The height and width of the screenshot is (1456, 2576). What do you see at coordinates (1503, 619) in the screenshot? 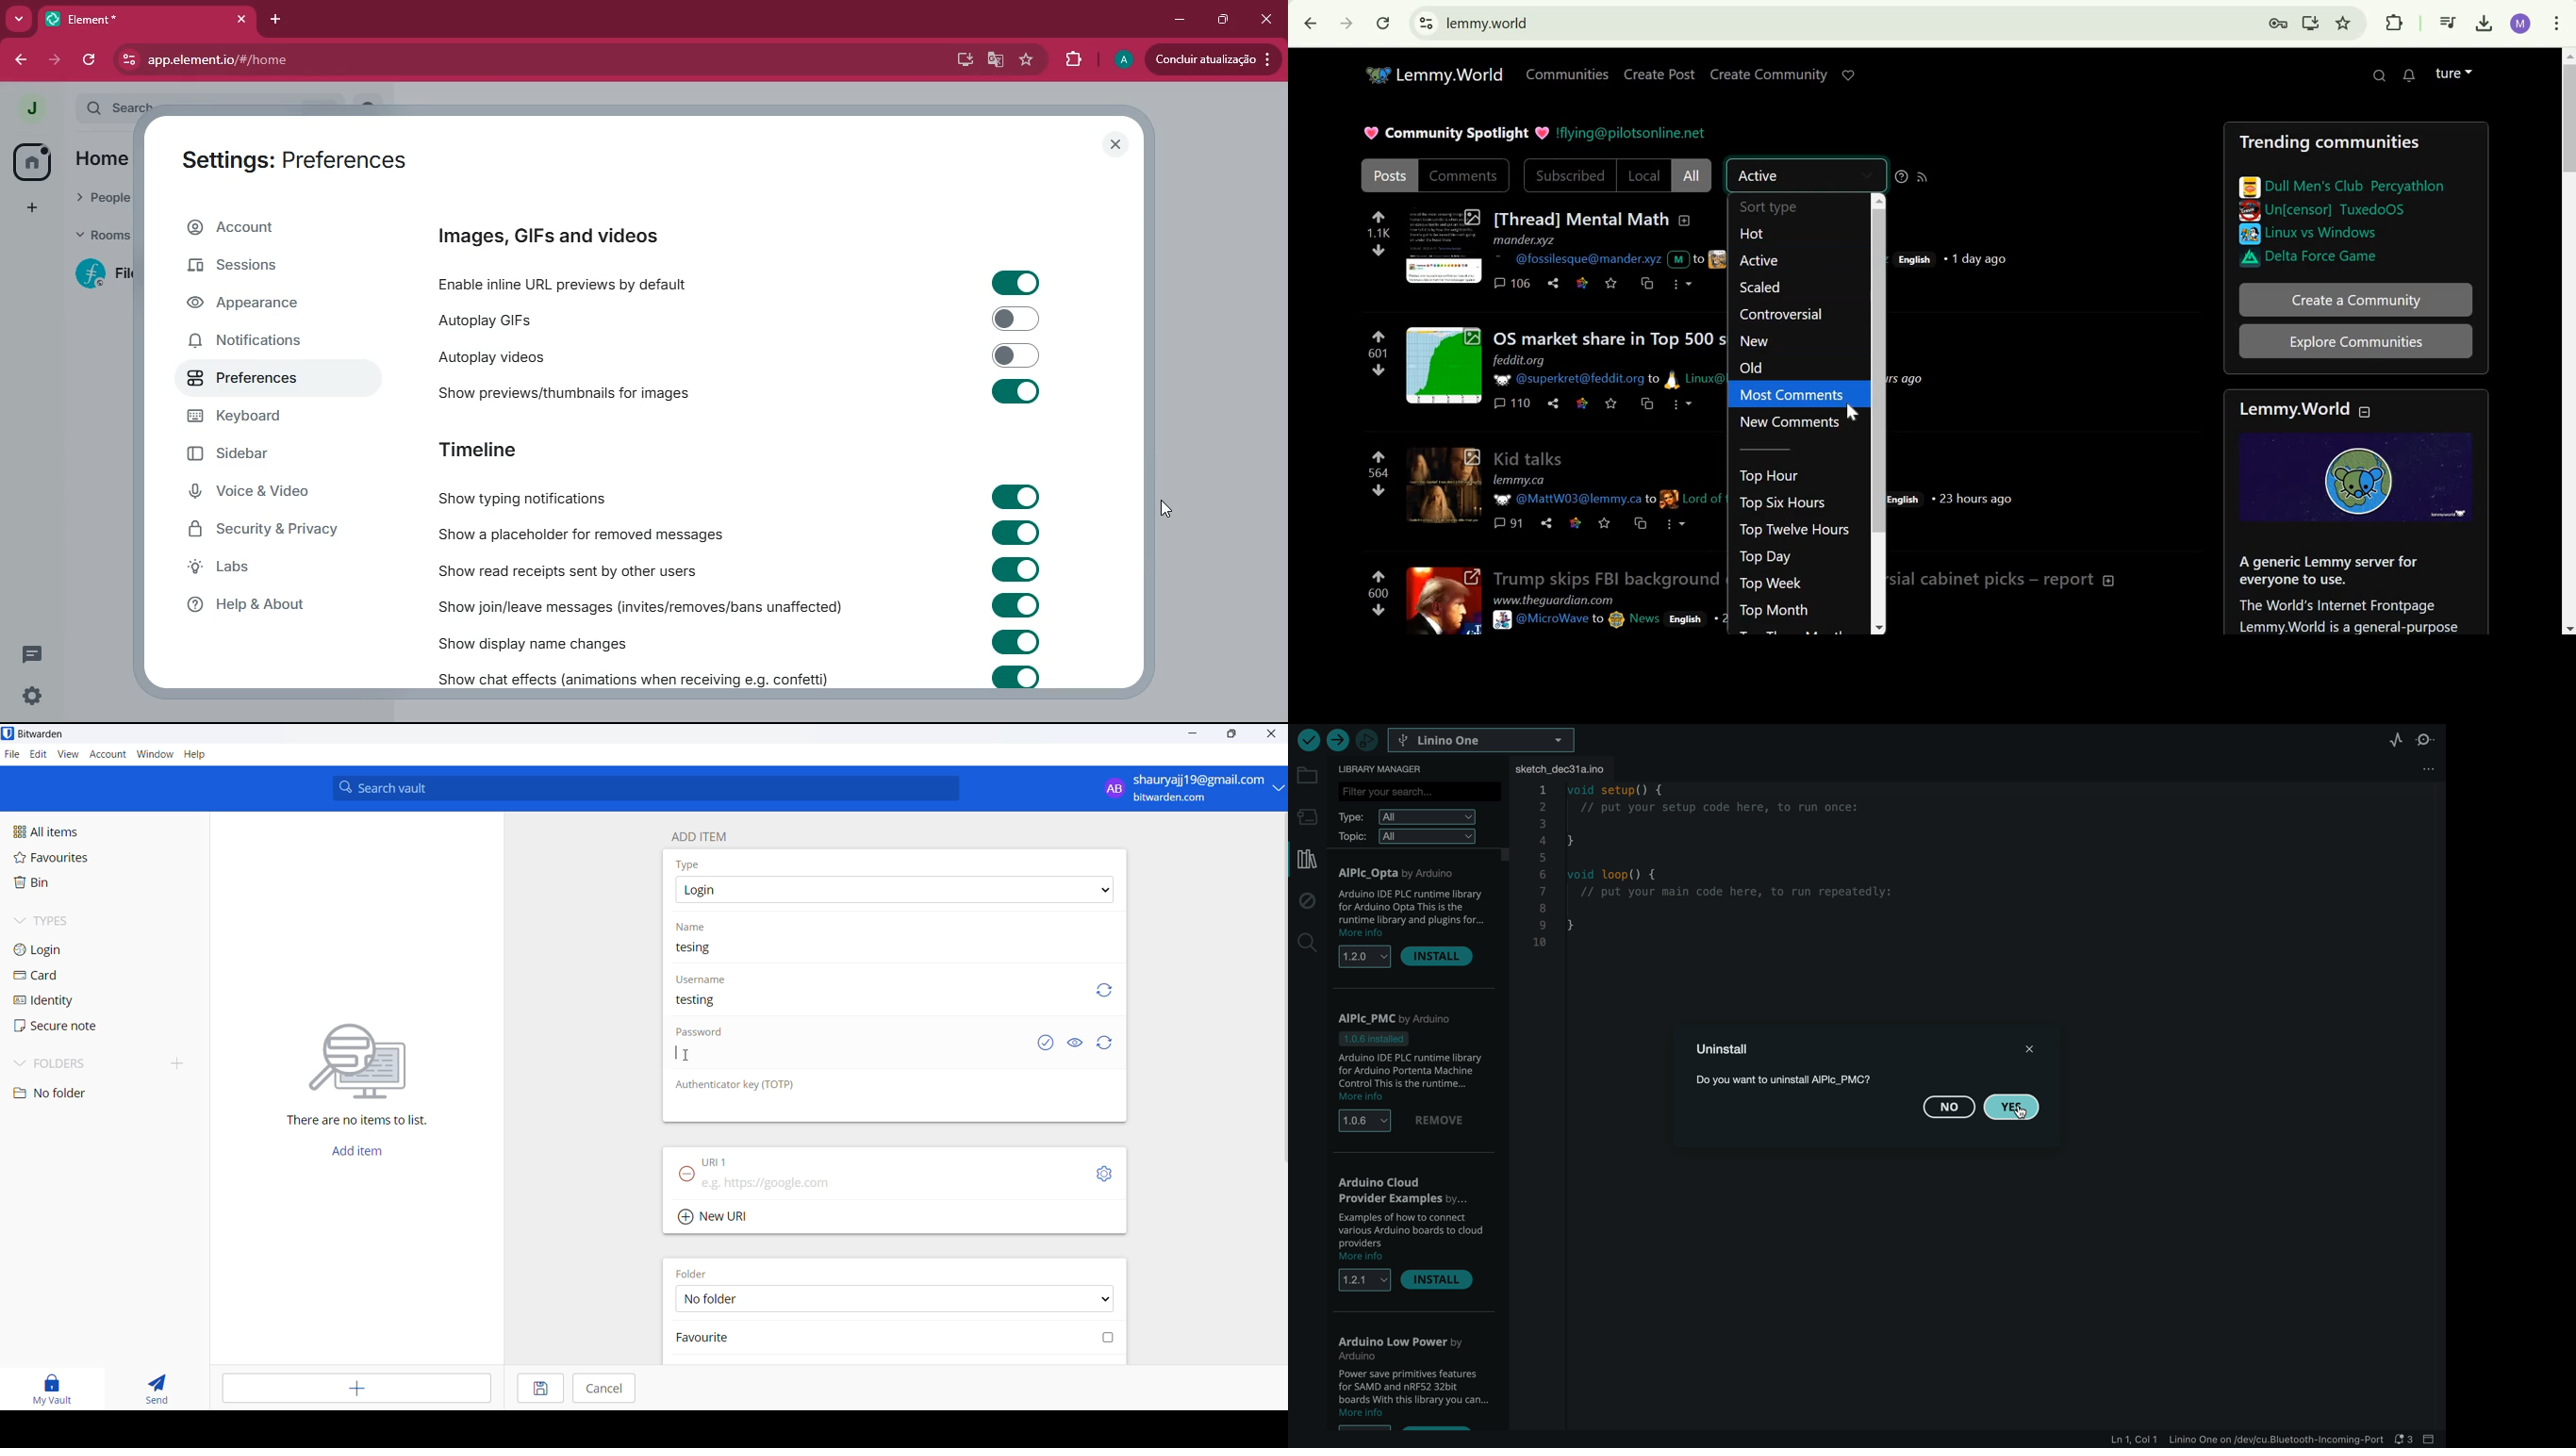
I see `picture` at bounding box center [1503, 619].